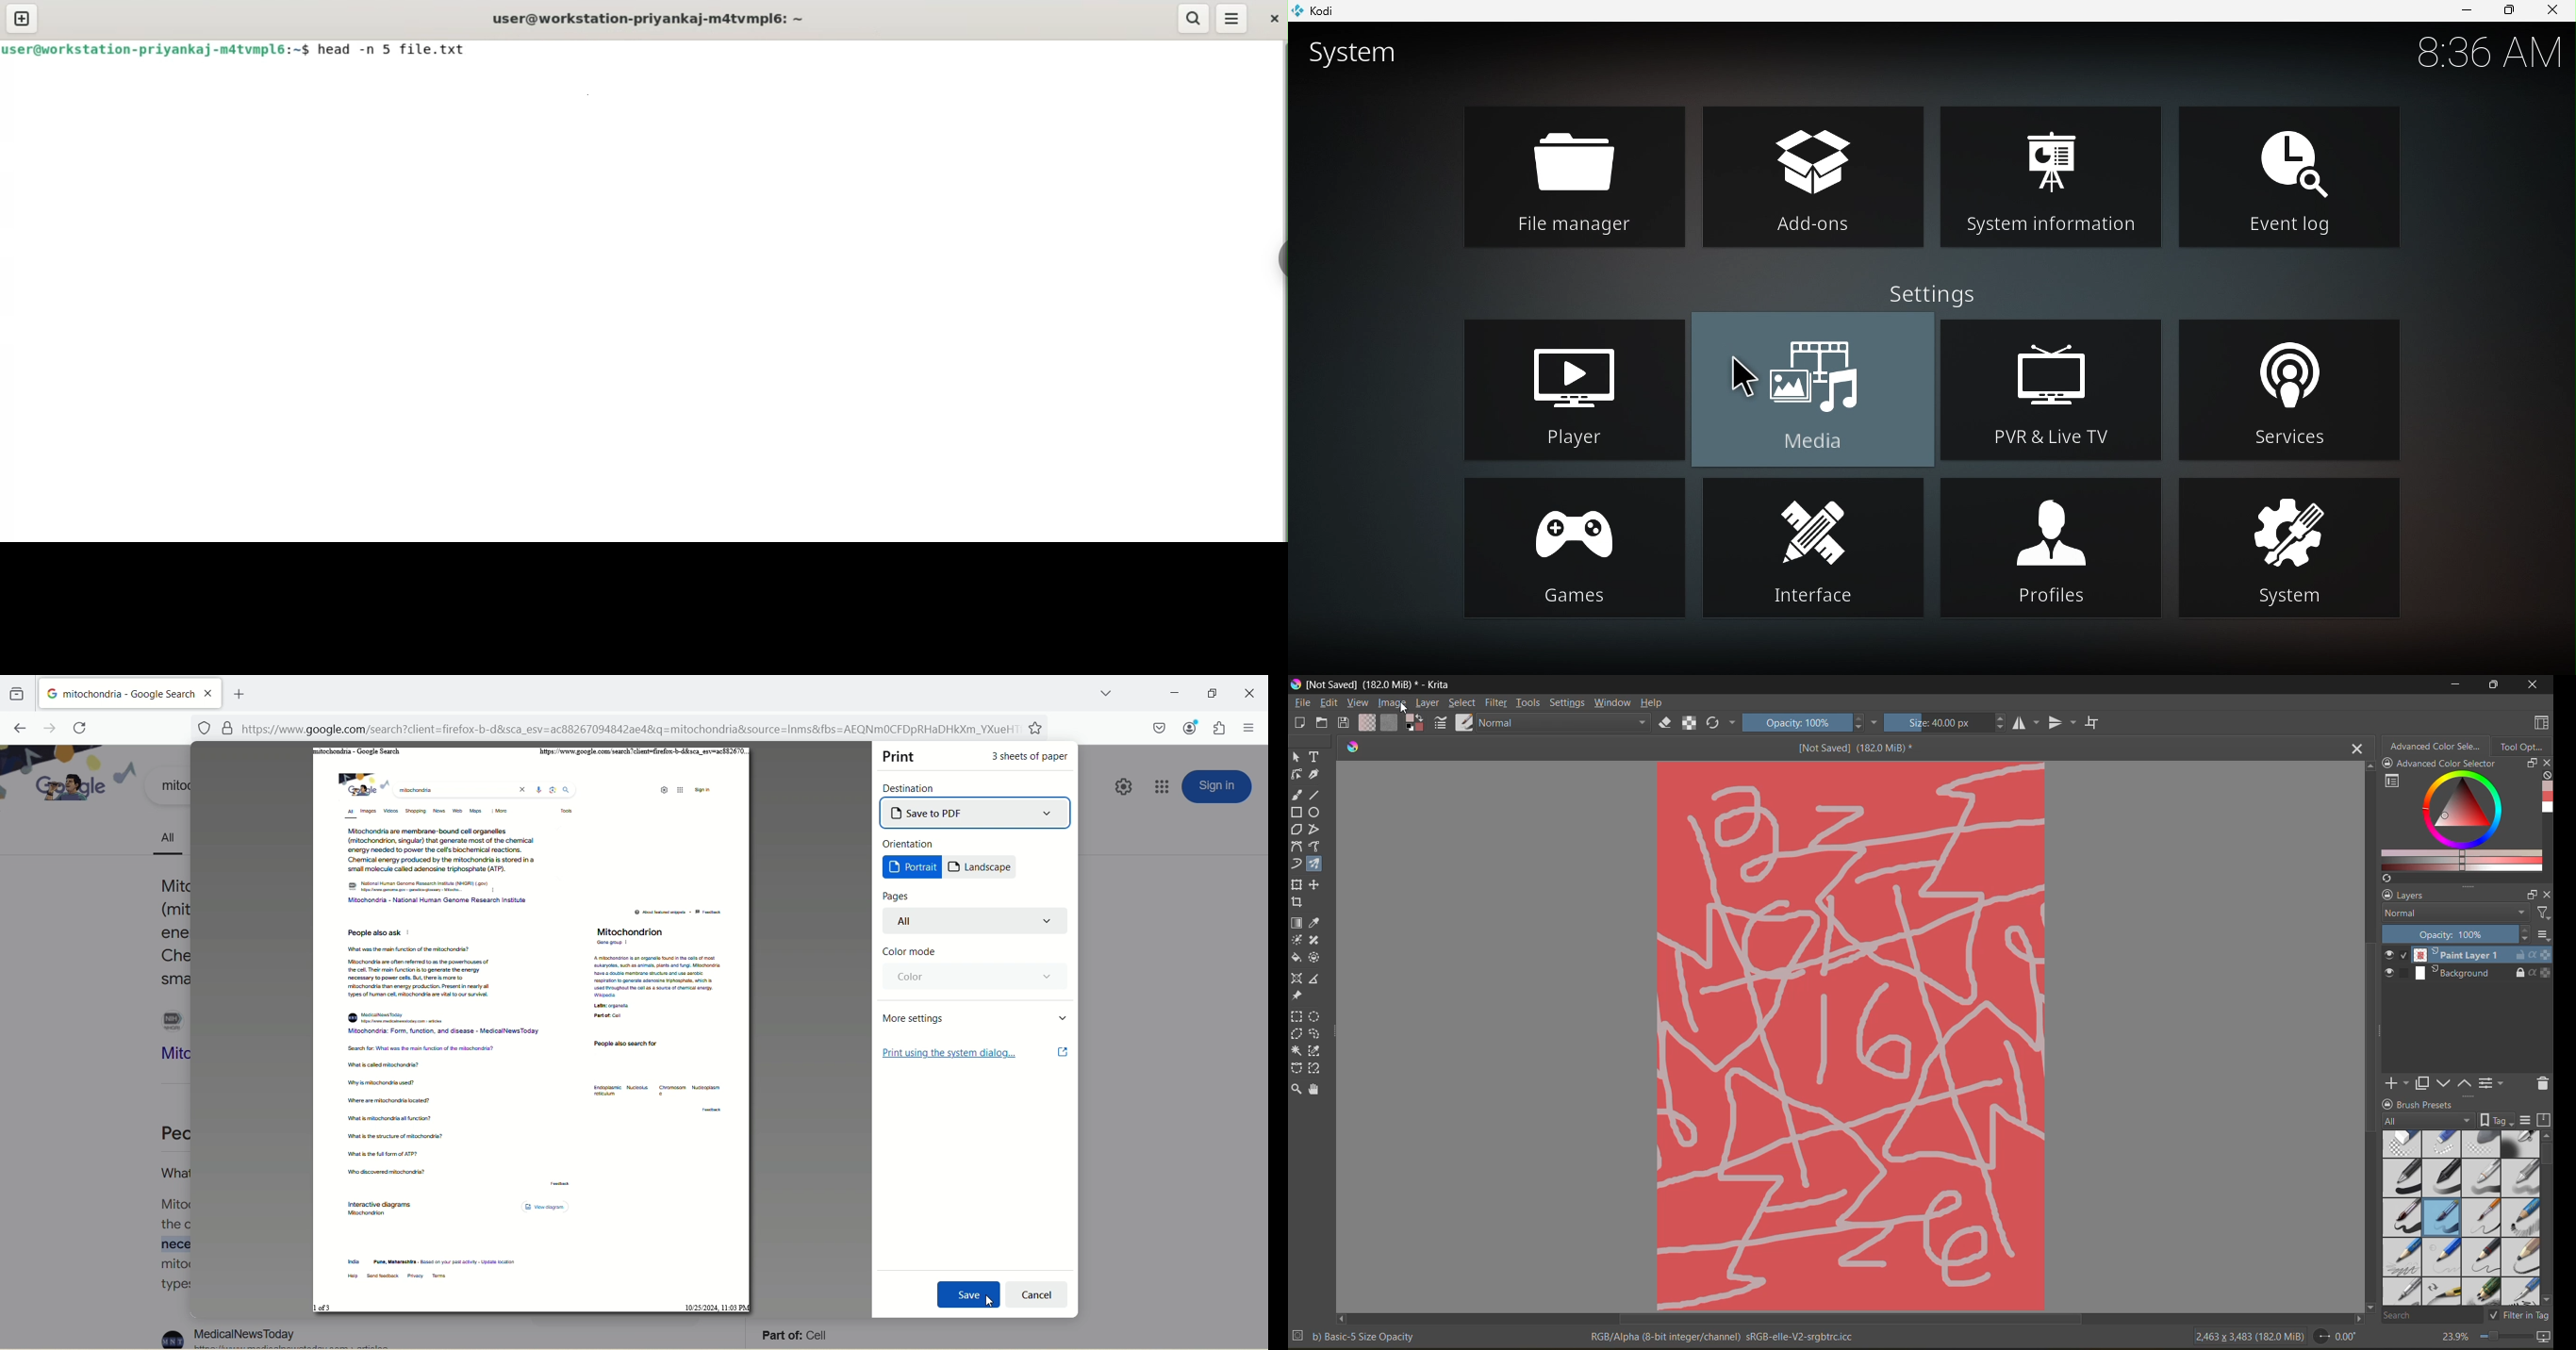  What do you see at coordinates (1415, 722) in the screenshot?
I see `foreground color selector` at bounding box center [1415, 722].